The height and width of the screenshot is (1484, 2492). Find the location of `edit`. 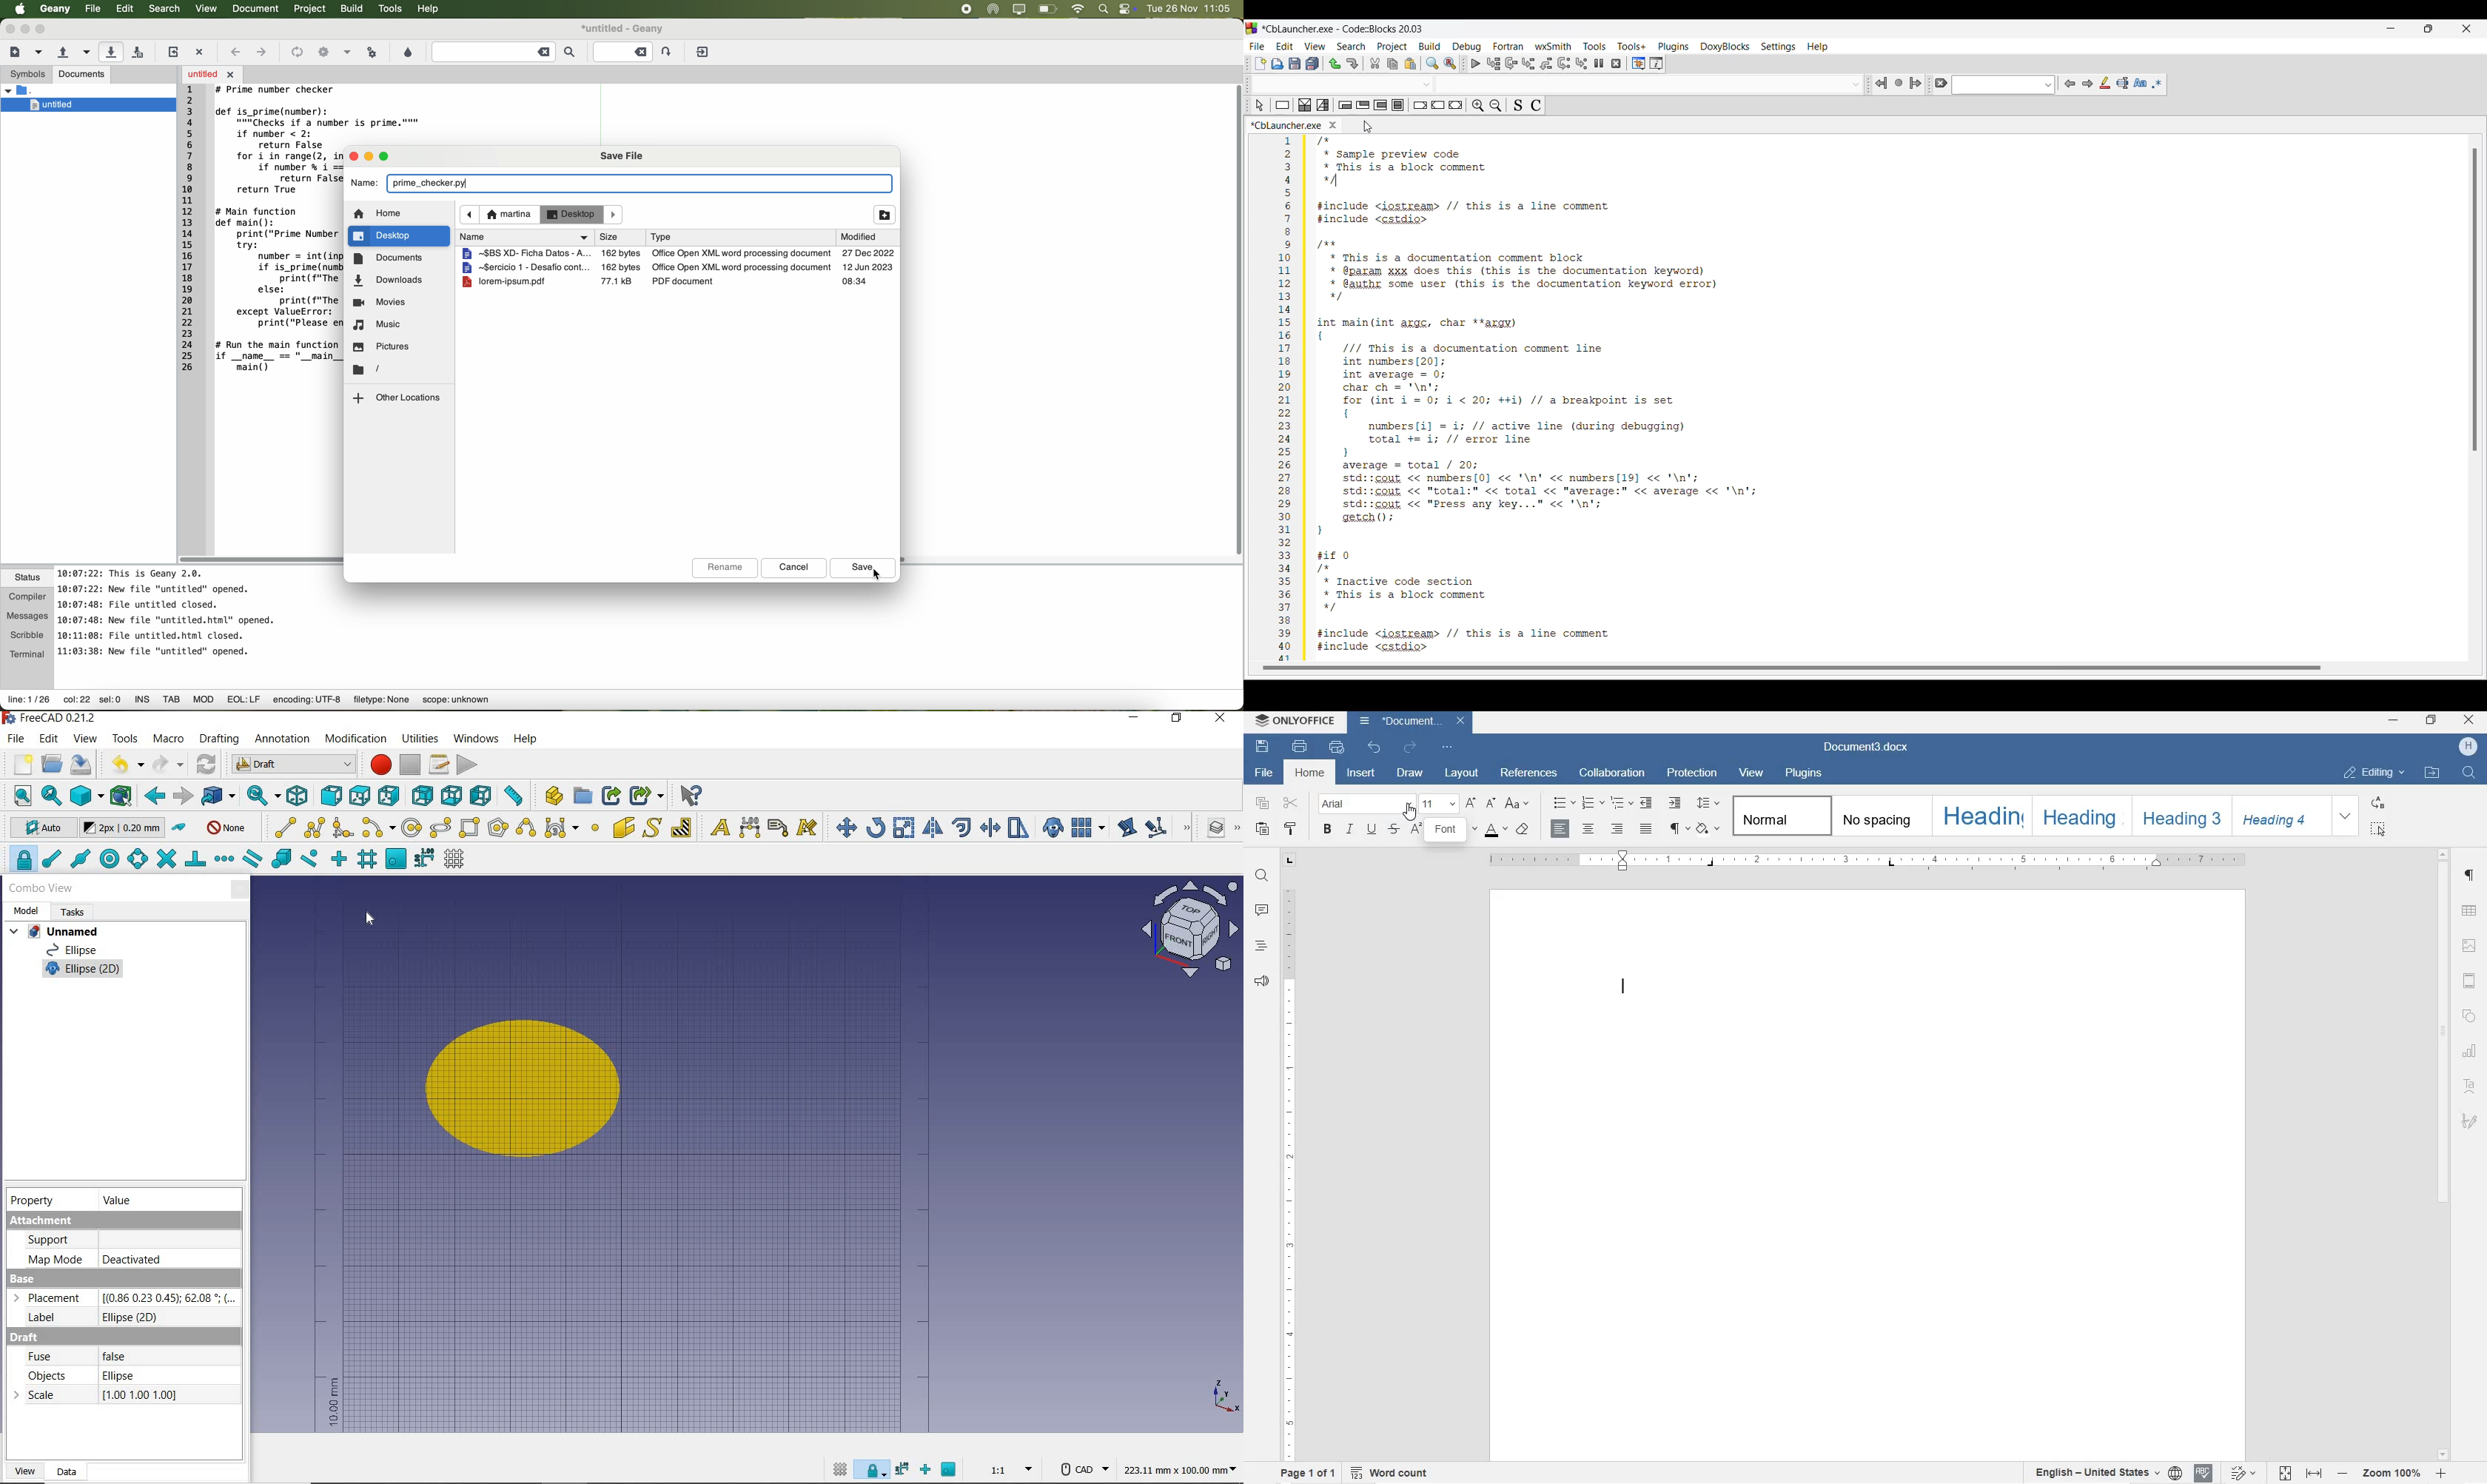

edit is located at coordinates (1126, 827).